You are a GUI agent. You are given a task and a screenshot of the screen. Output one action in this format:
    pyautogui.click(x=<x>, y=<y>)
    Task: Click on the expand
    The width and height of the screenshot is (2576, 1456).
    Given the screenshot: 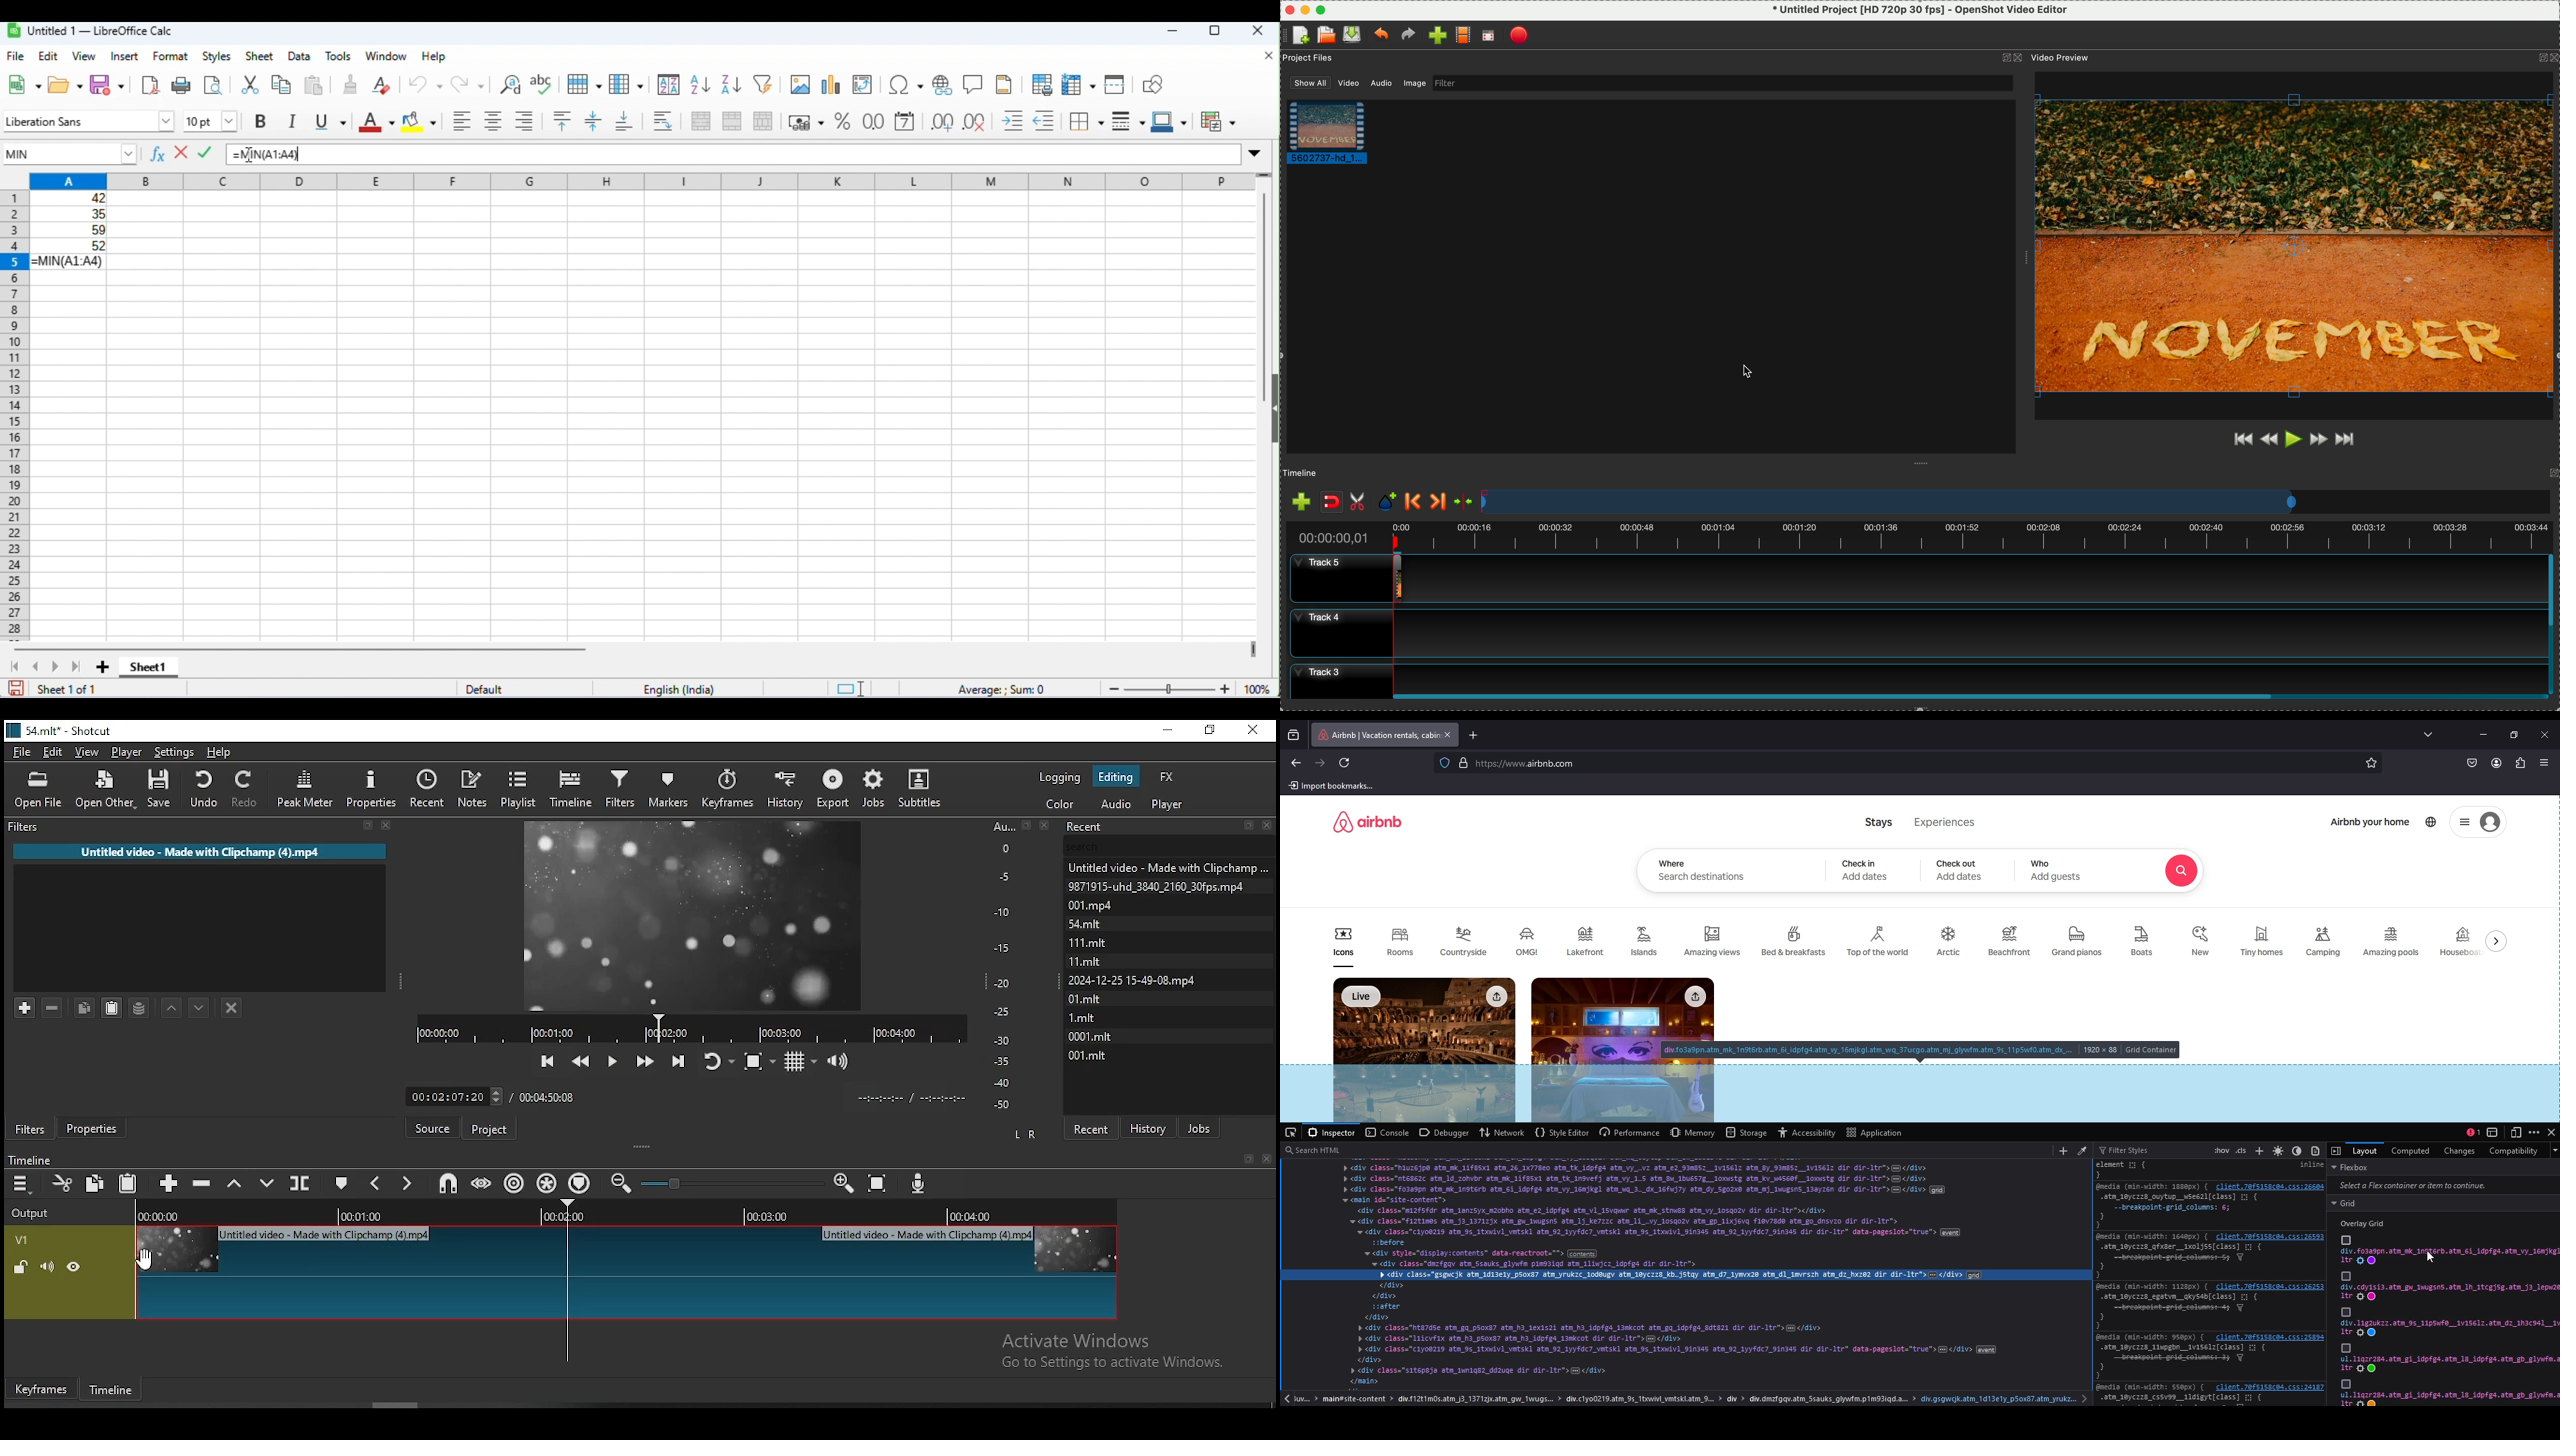 What is the action you would take?
    pyautogui.click(x=1257, y=152)
    